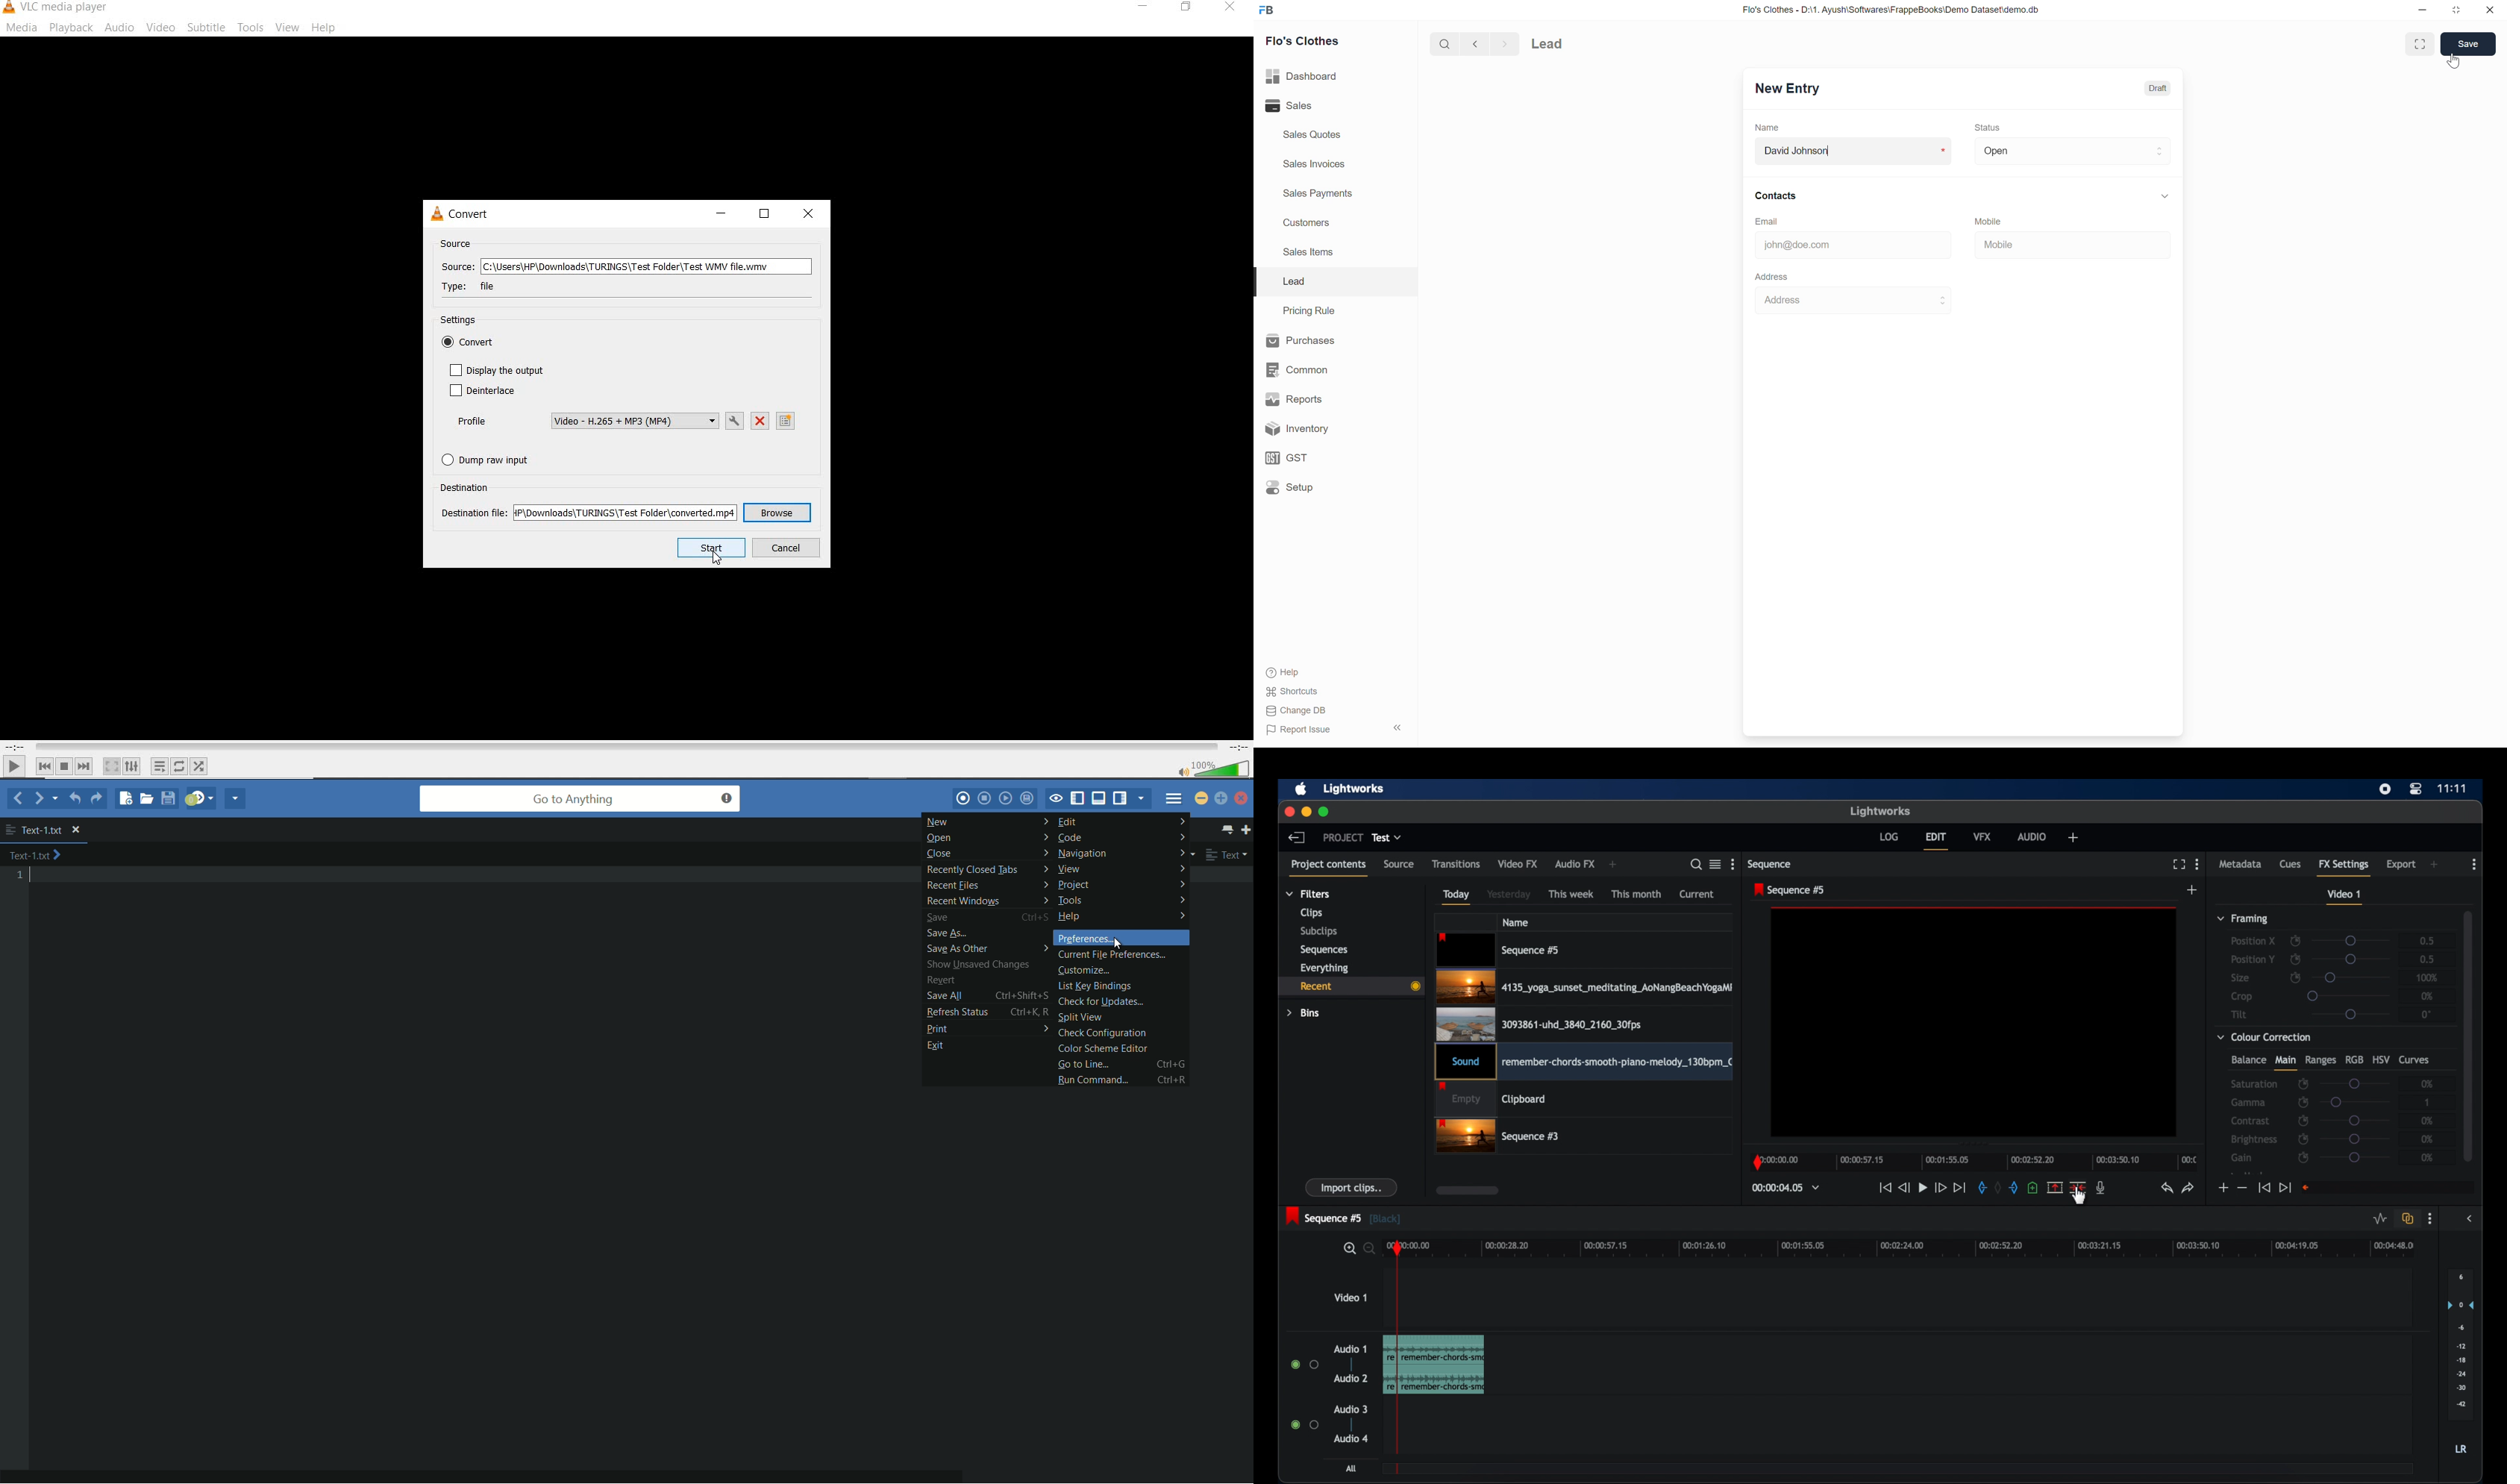 The width and height of the screenshot is (2520, 1484). I want to click on seek bar, so click(625, 747).